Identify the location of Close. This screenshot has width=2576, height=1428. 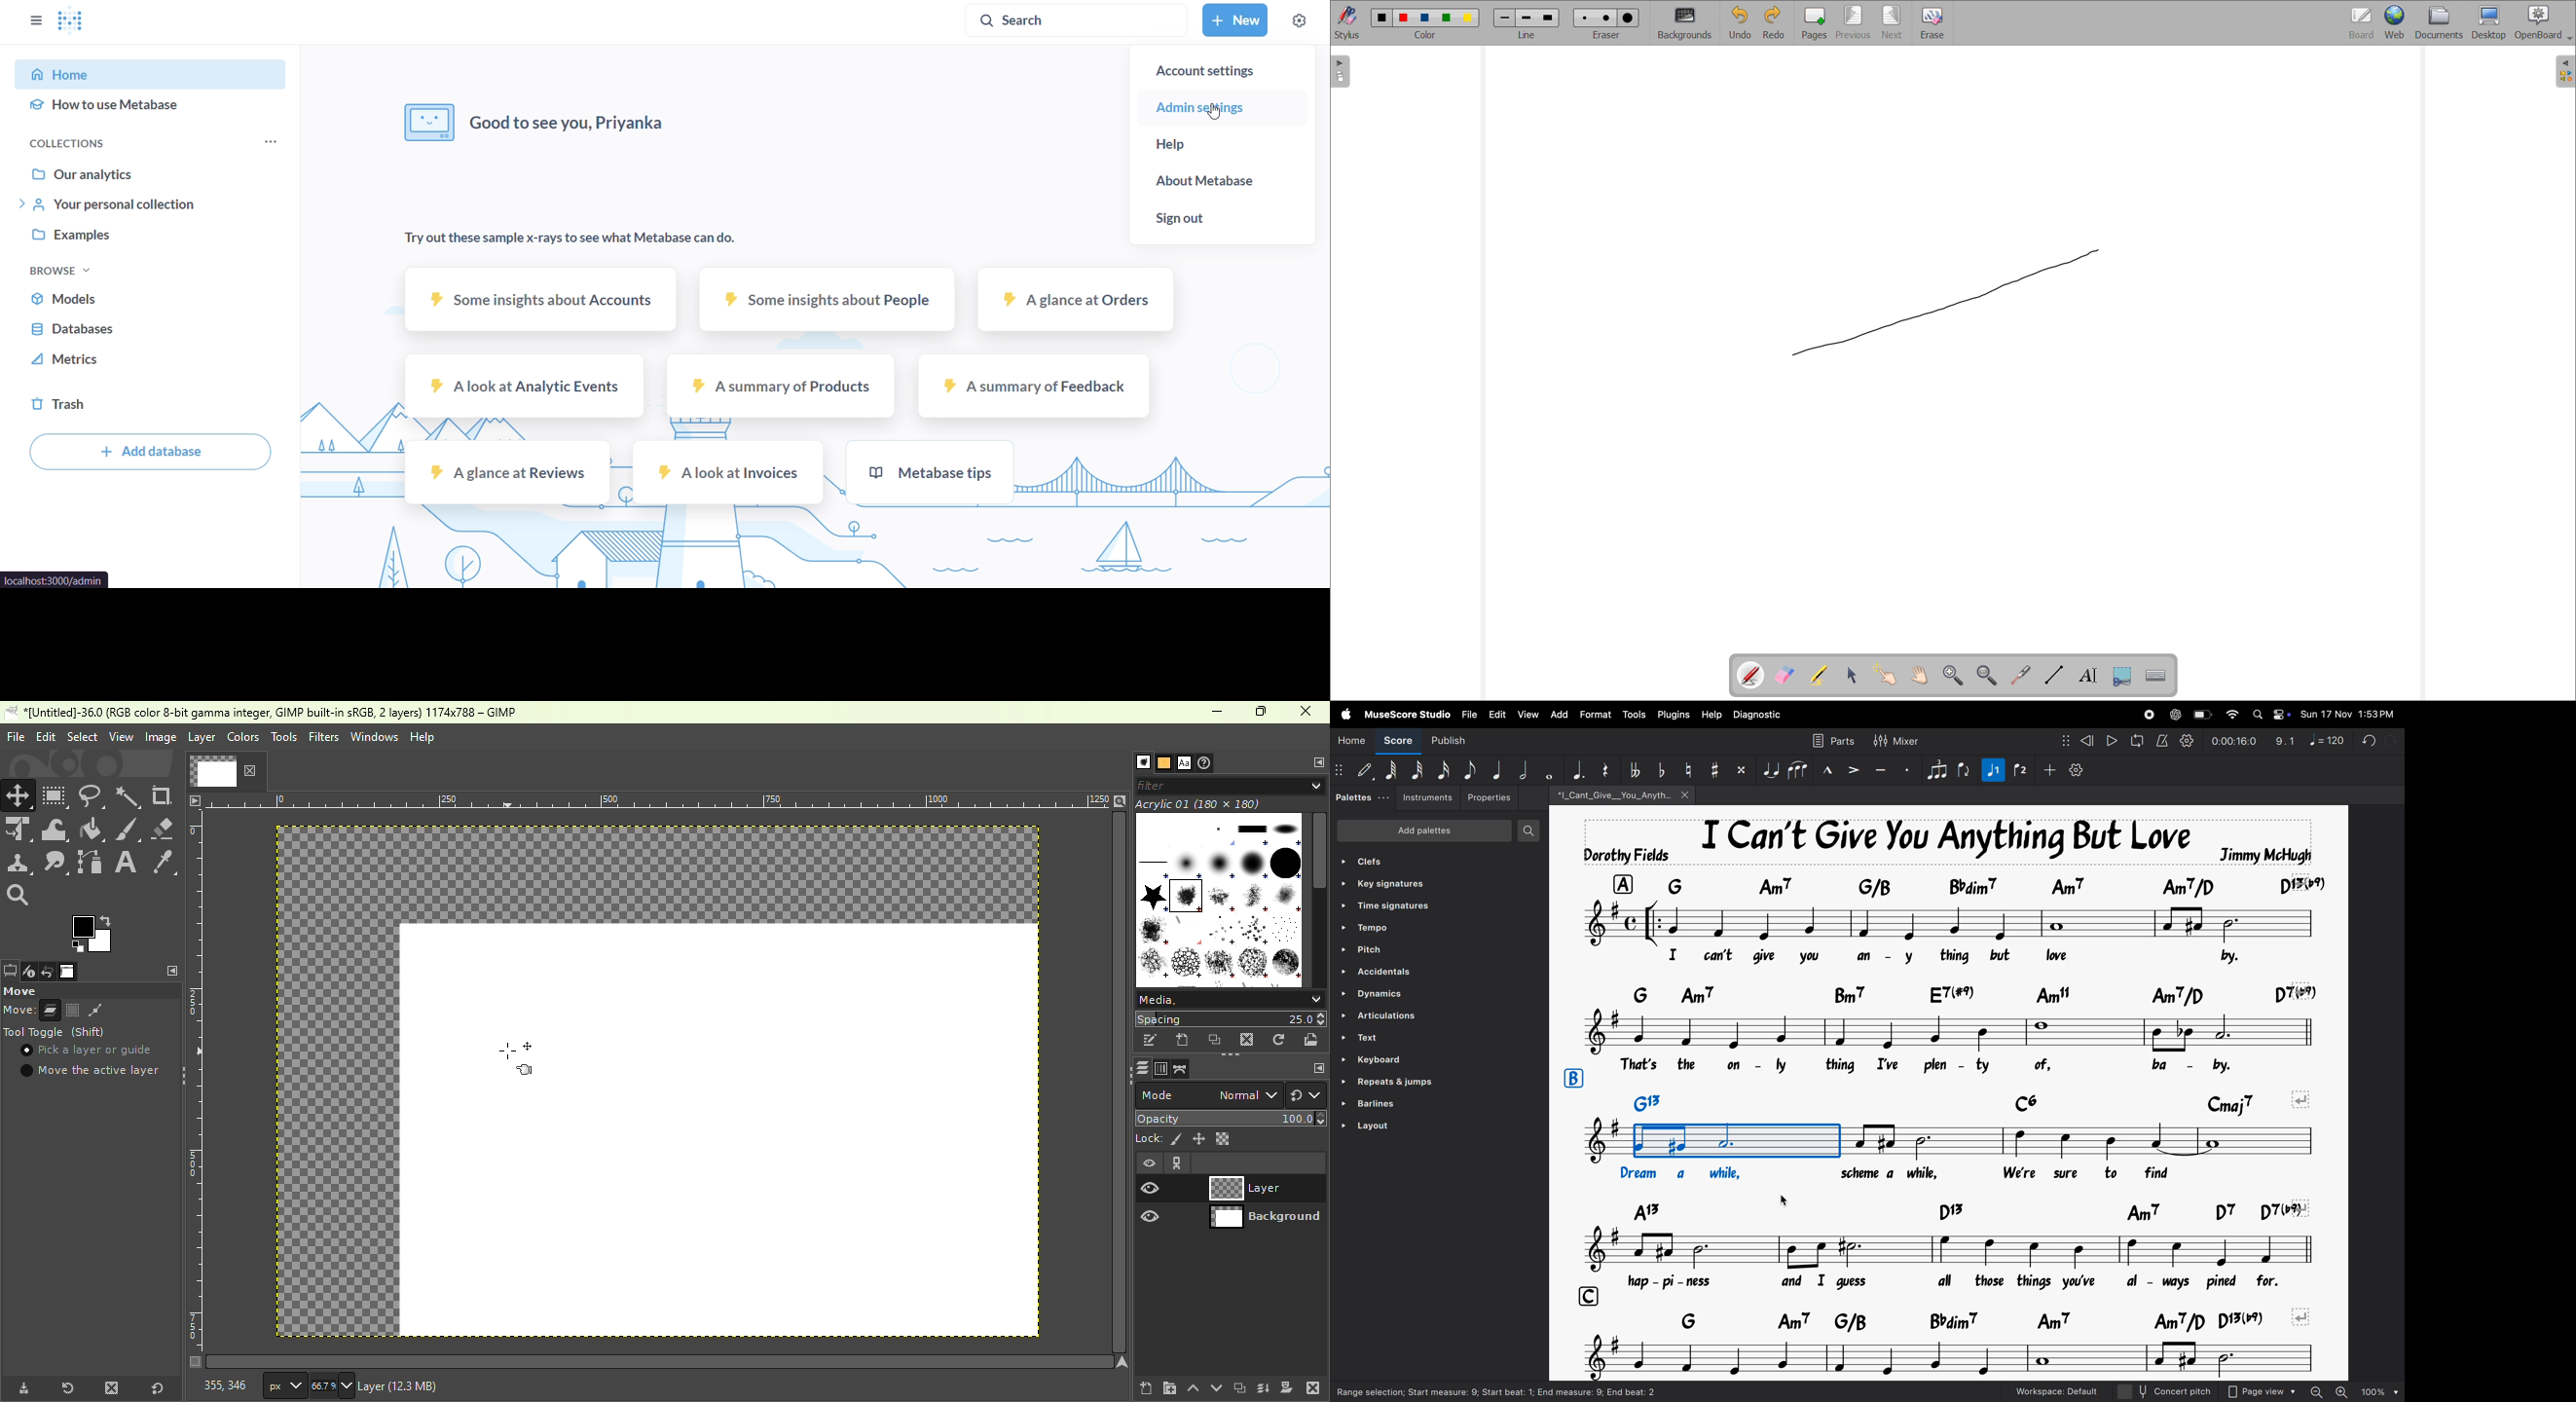
(1308, 713).